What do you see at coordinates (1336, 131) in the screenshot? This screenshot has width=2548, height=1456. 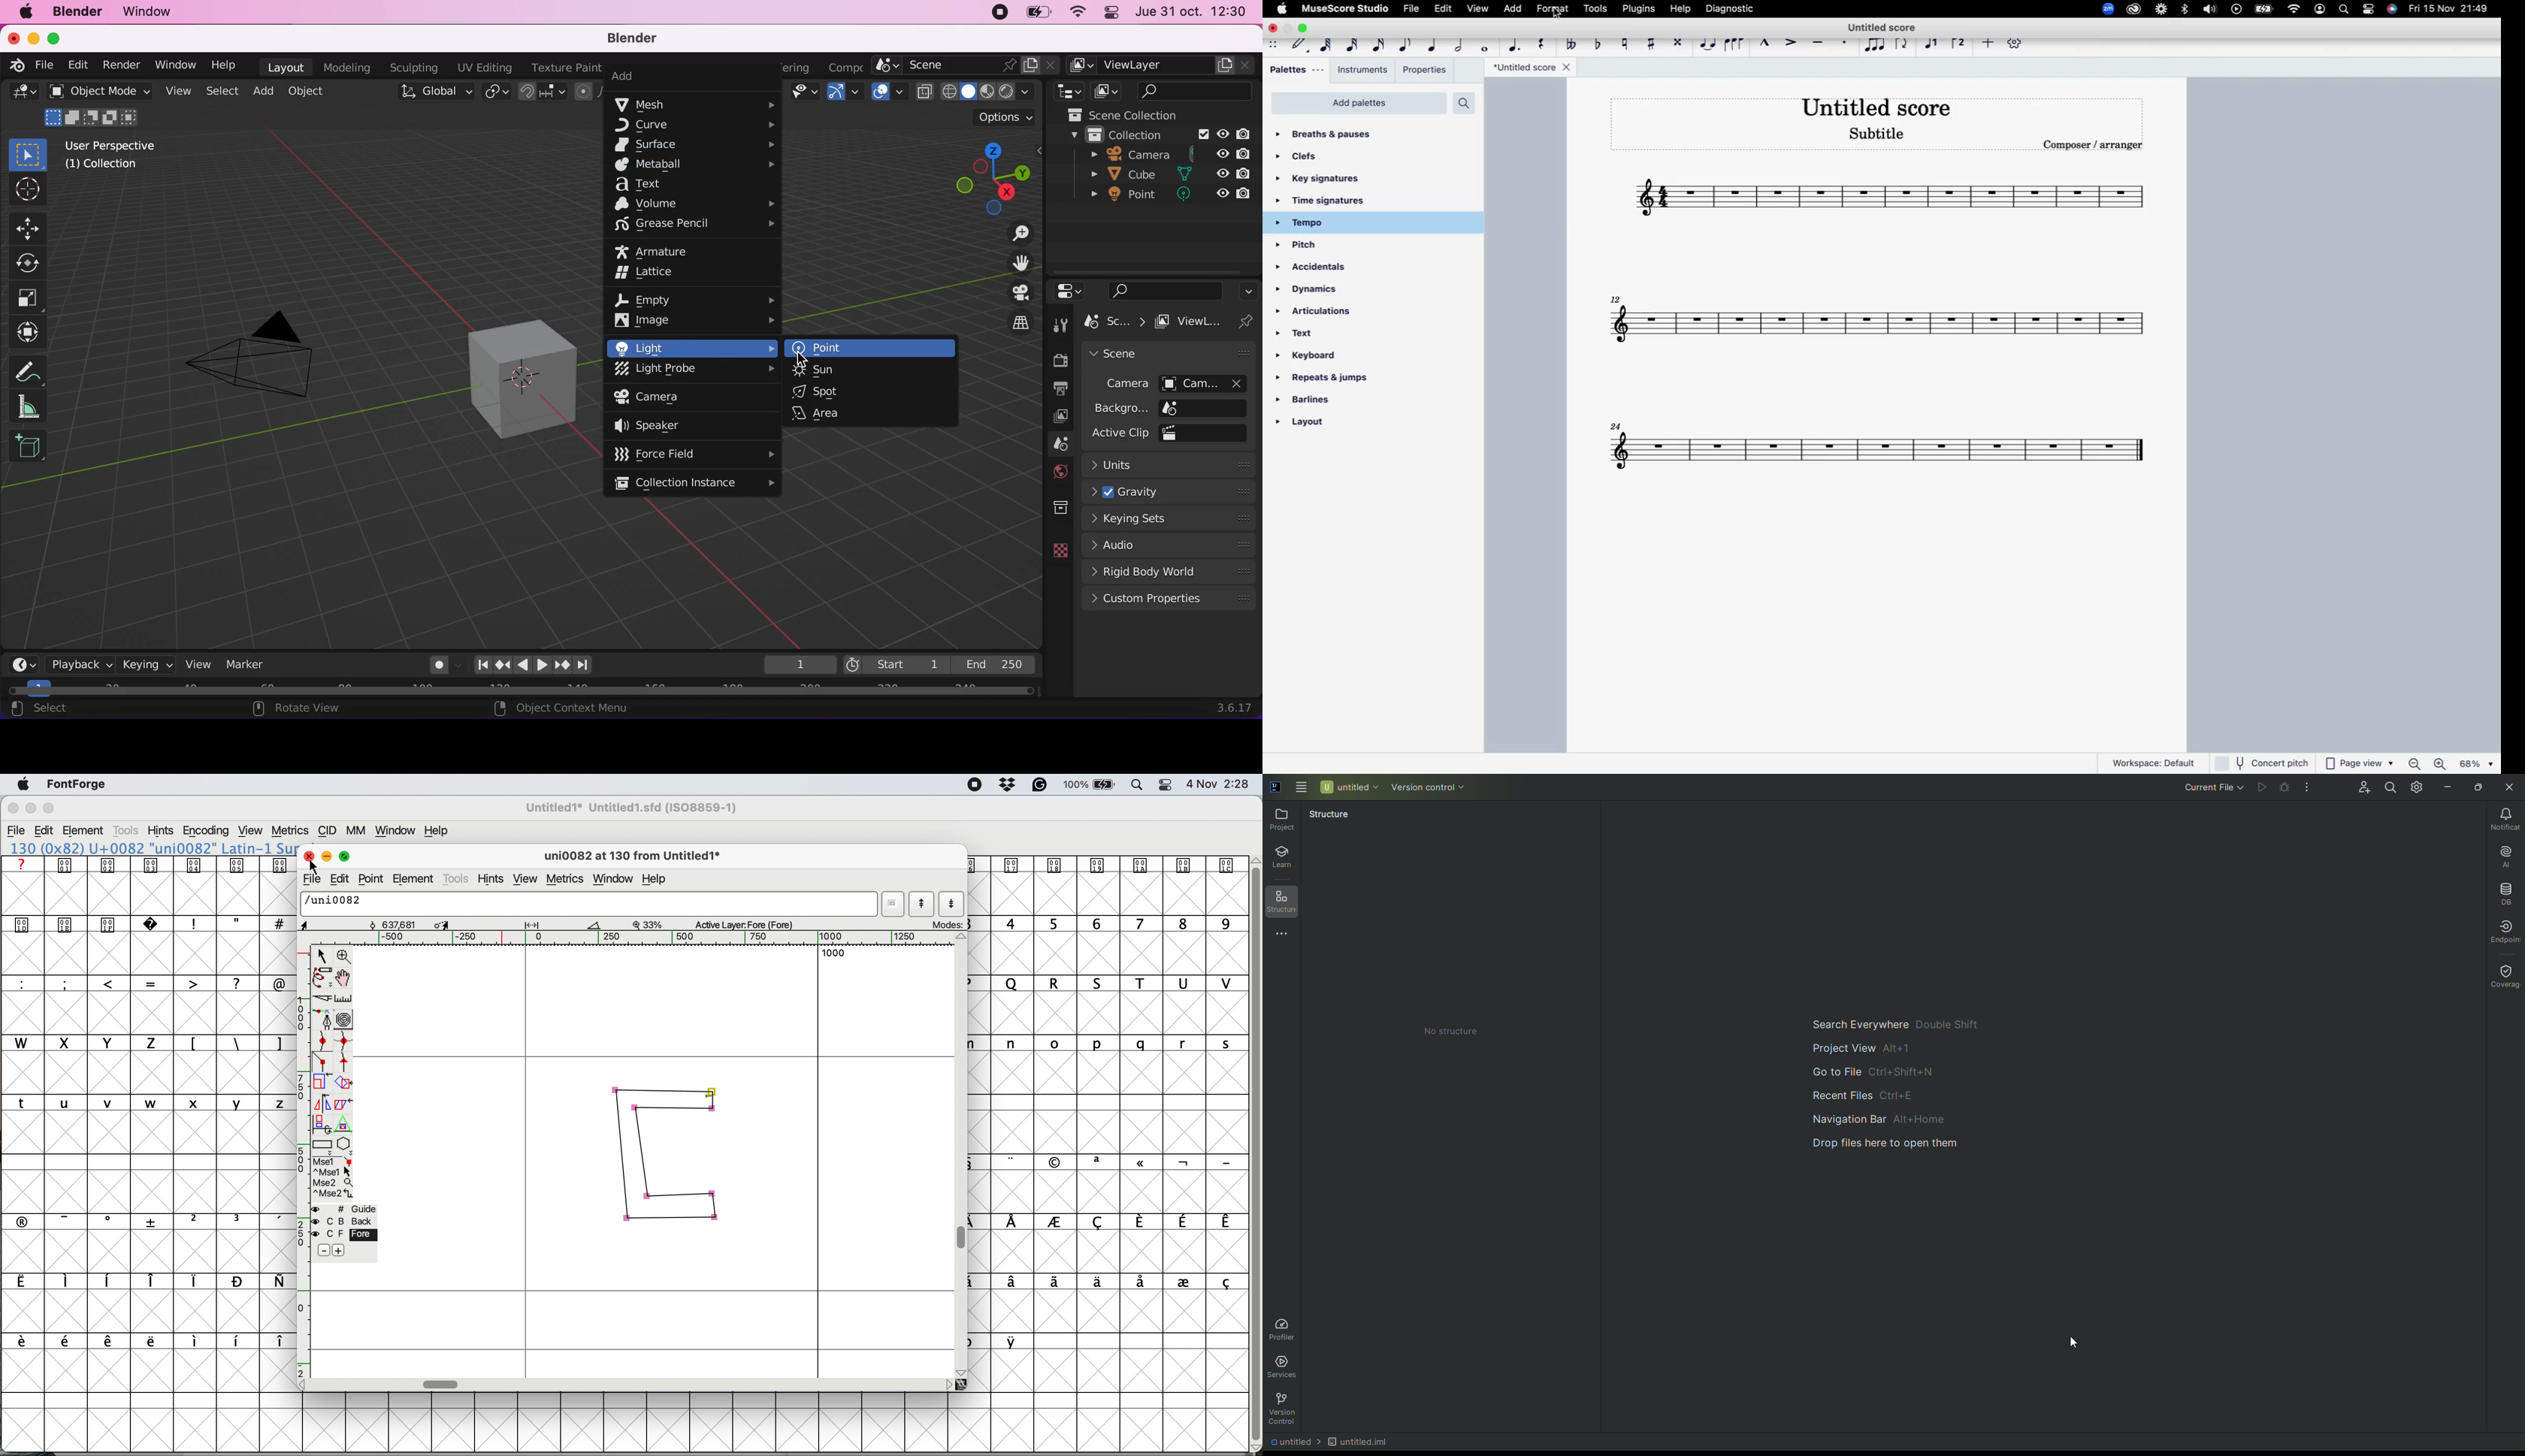 I see `breaths & pauses` at bounding box center [1336, 131].